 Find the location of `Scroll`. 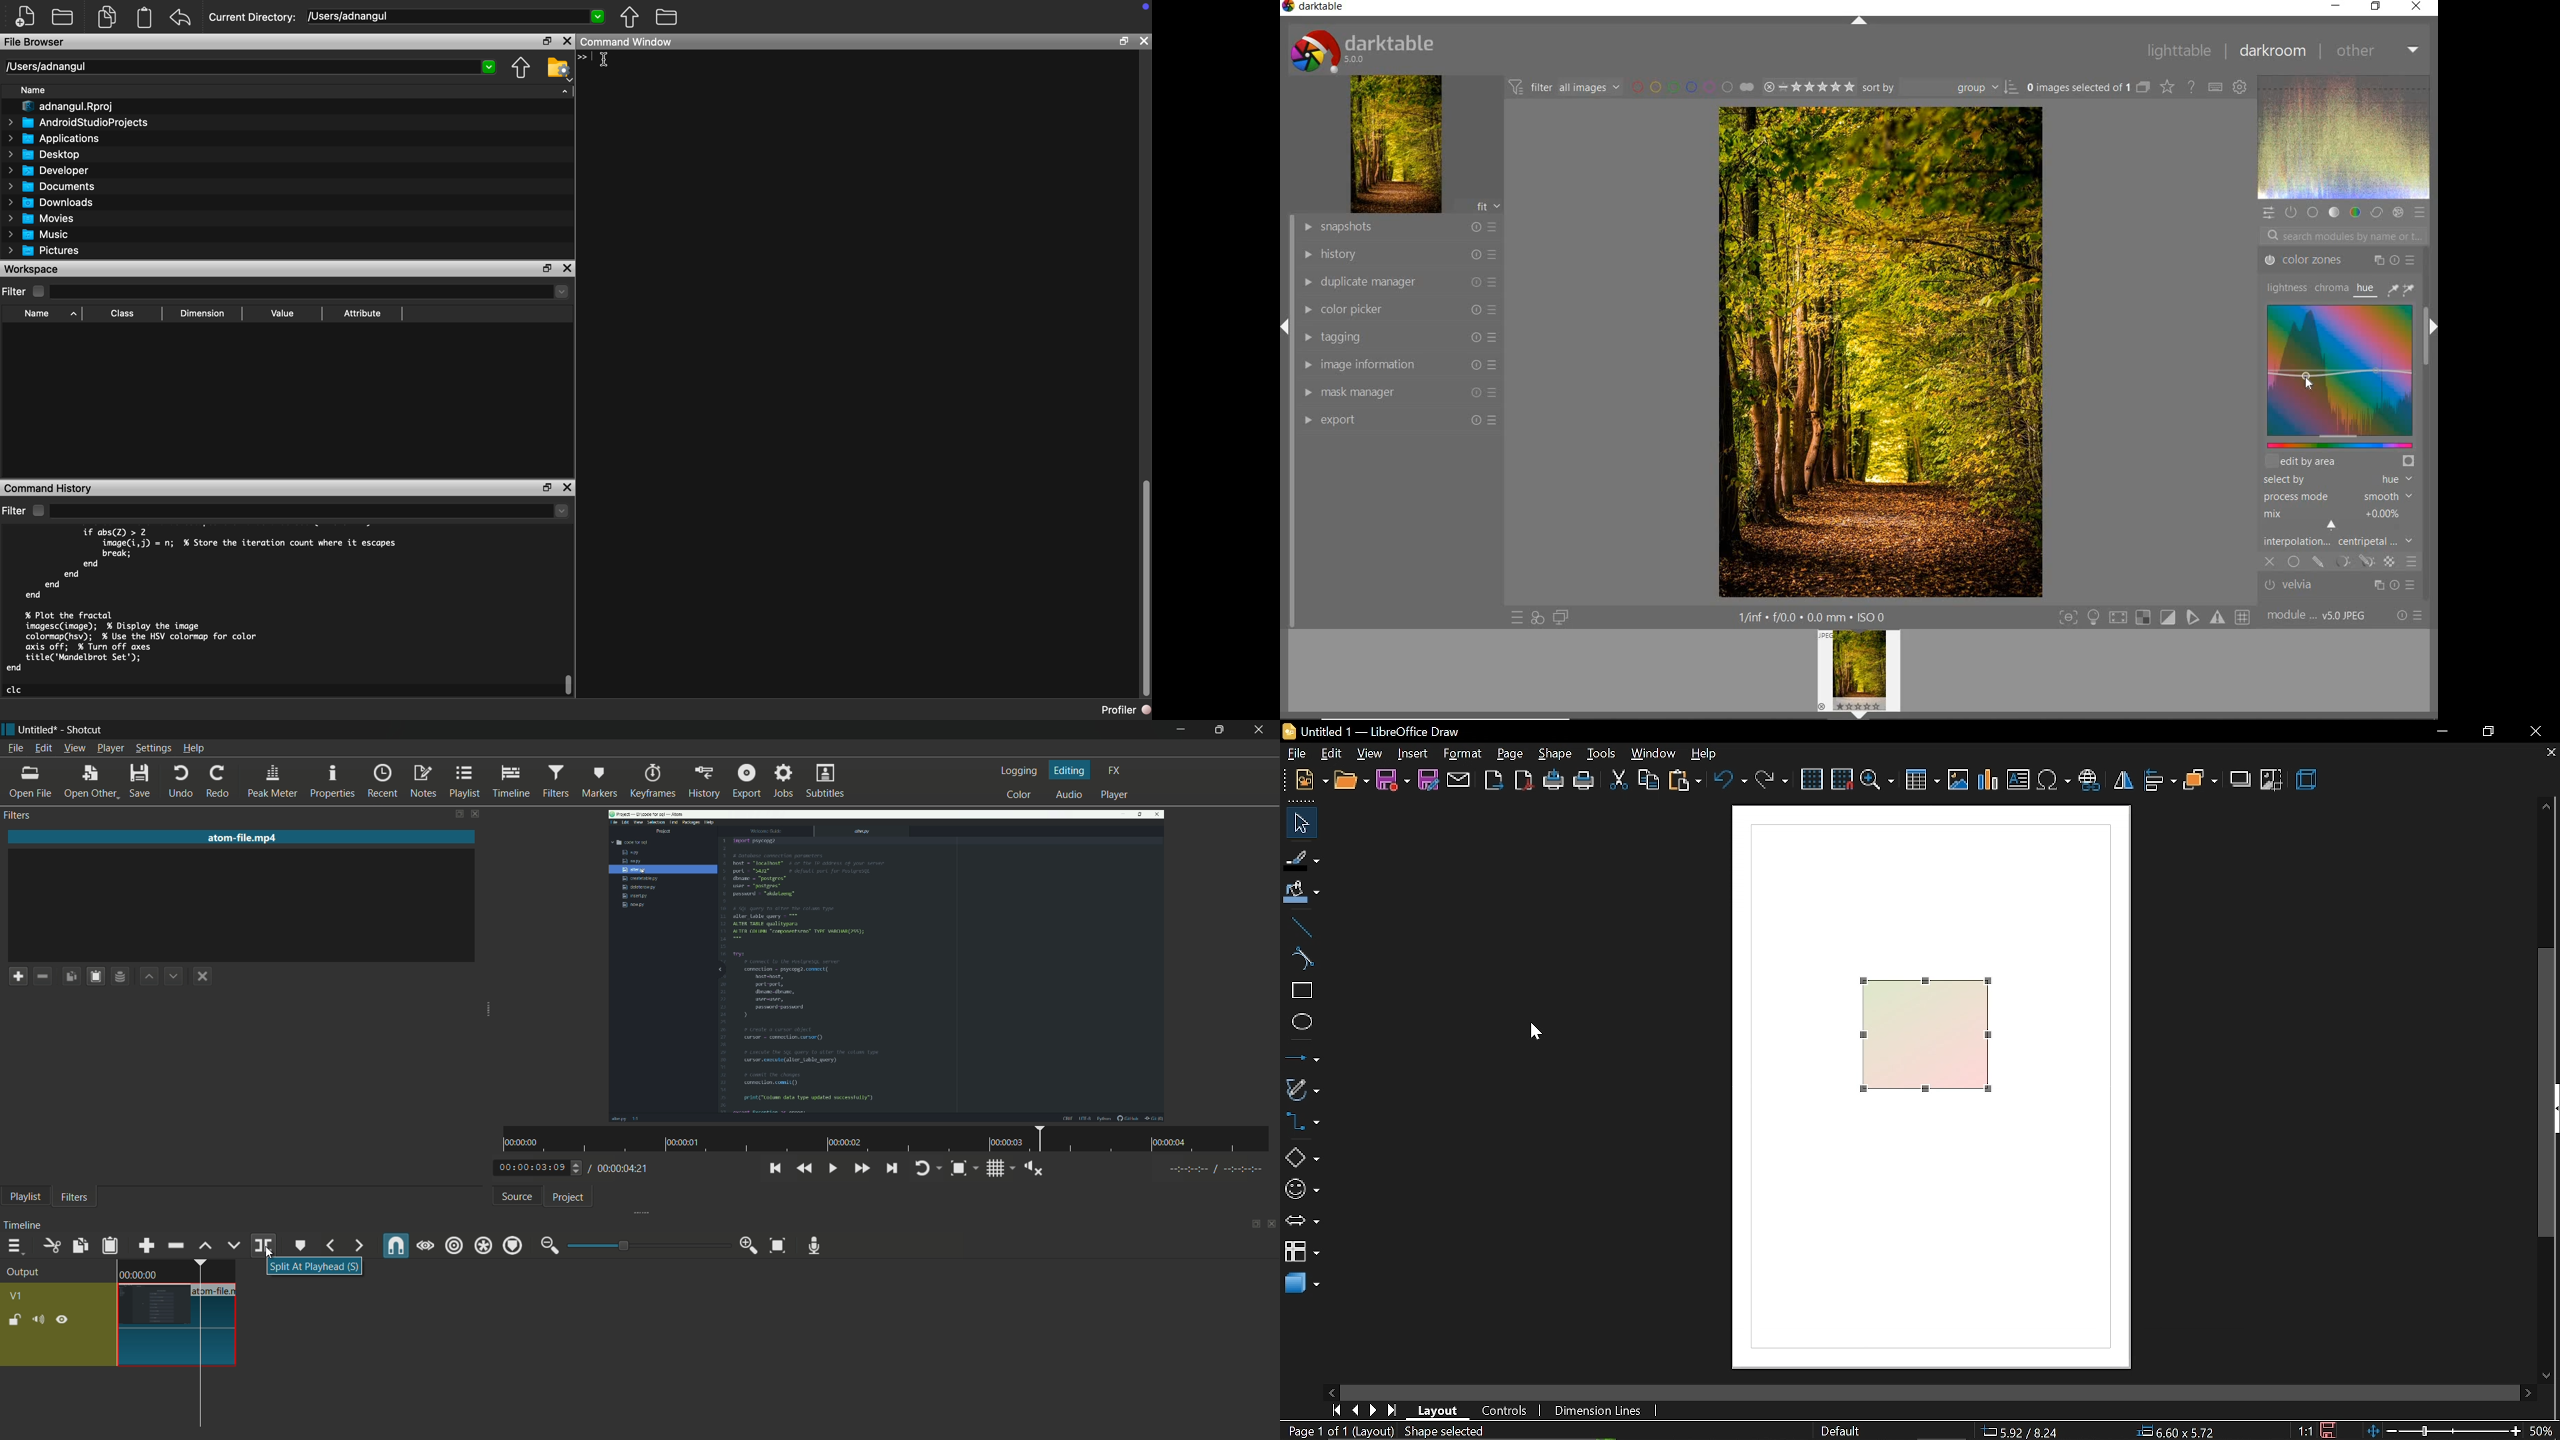

Scroll is located at coordinates (1144, 588).